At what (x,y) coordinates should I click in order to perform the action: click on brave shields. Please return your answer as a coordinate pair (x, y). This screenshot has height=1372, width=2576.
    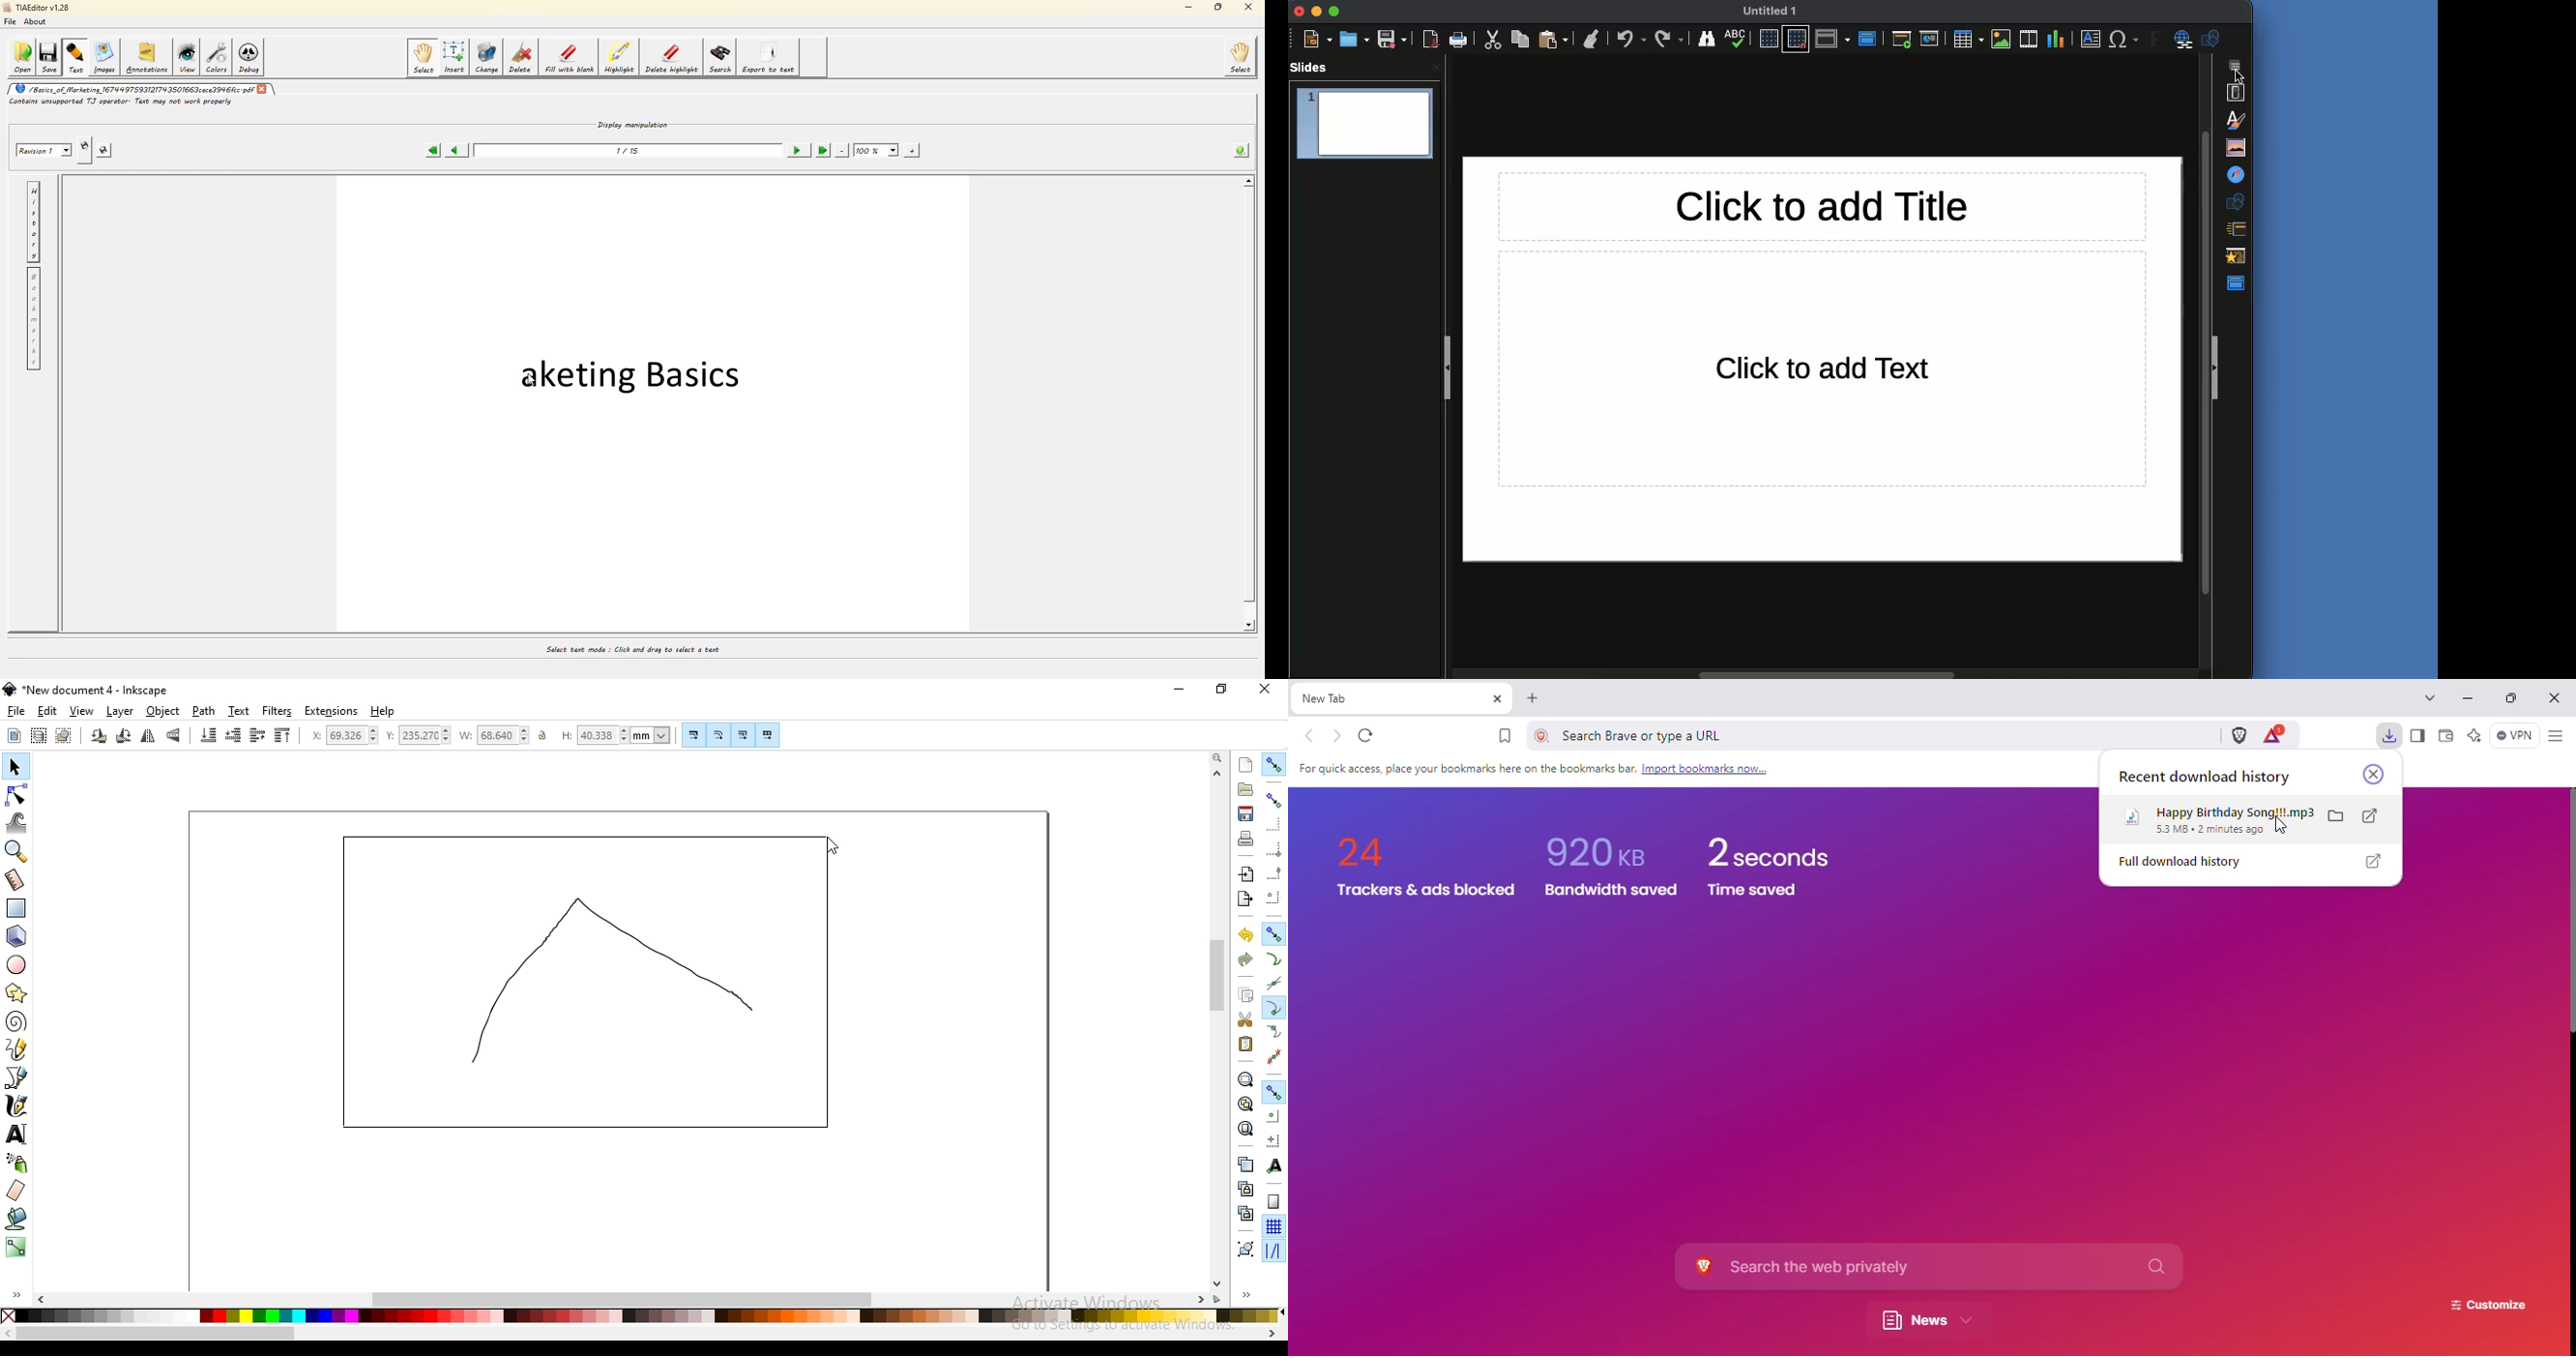
    Looking at the image, I should click on (2239, 735).